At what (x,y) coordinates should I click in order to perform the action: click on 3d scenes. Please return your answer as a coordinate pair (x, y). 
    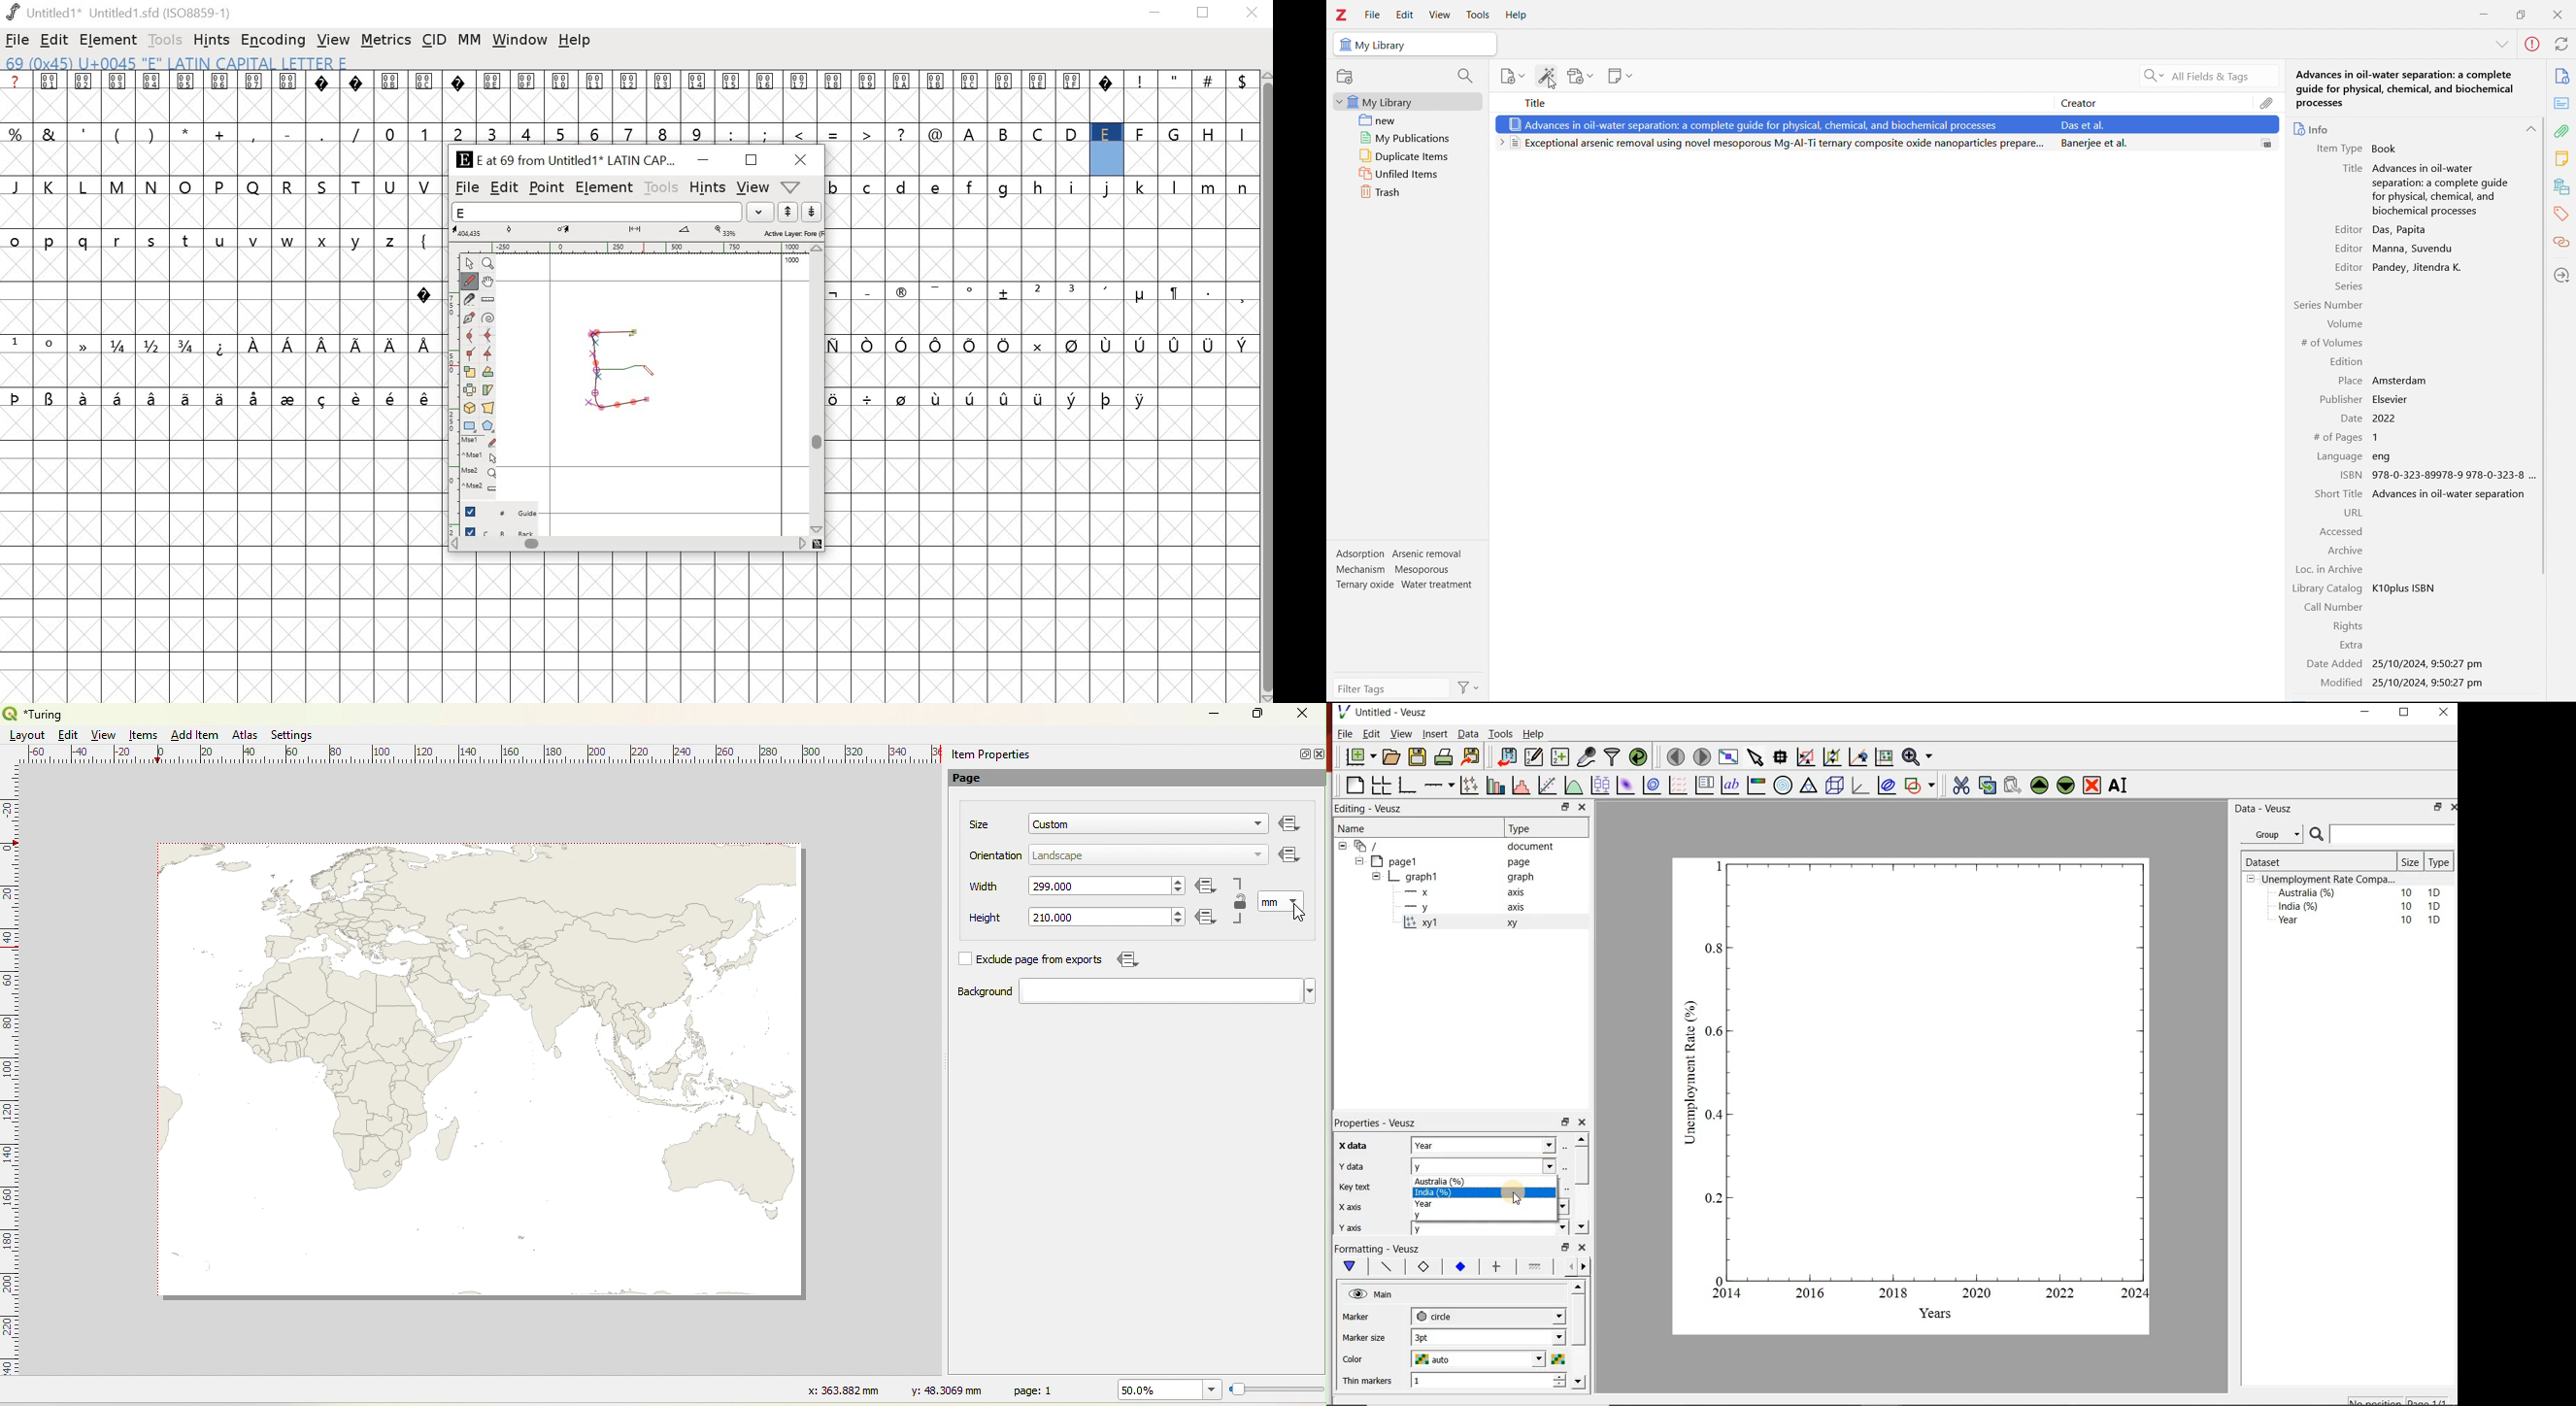
    Looking at the image, I should click on (1833, 784).